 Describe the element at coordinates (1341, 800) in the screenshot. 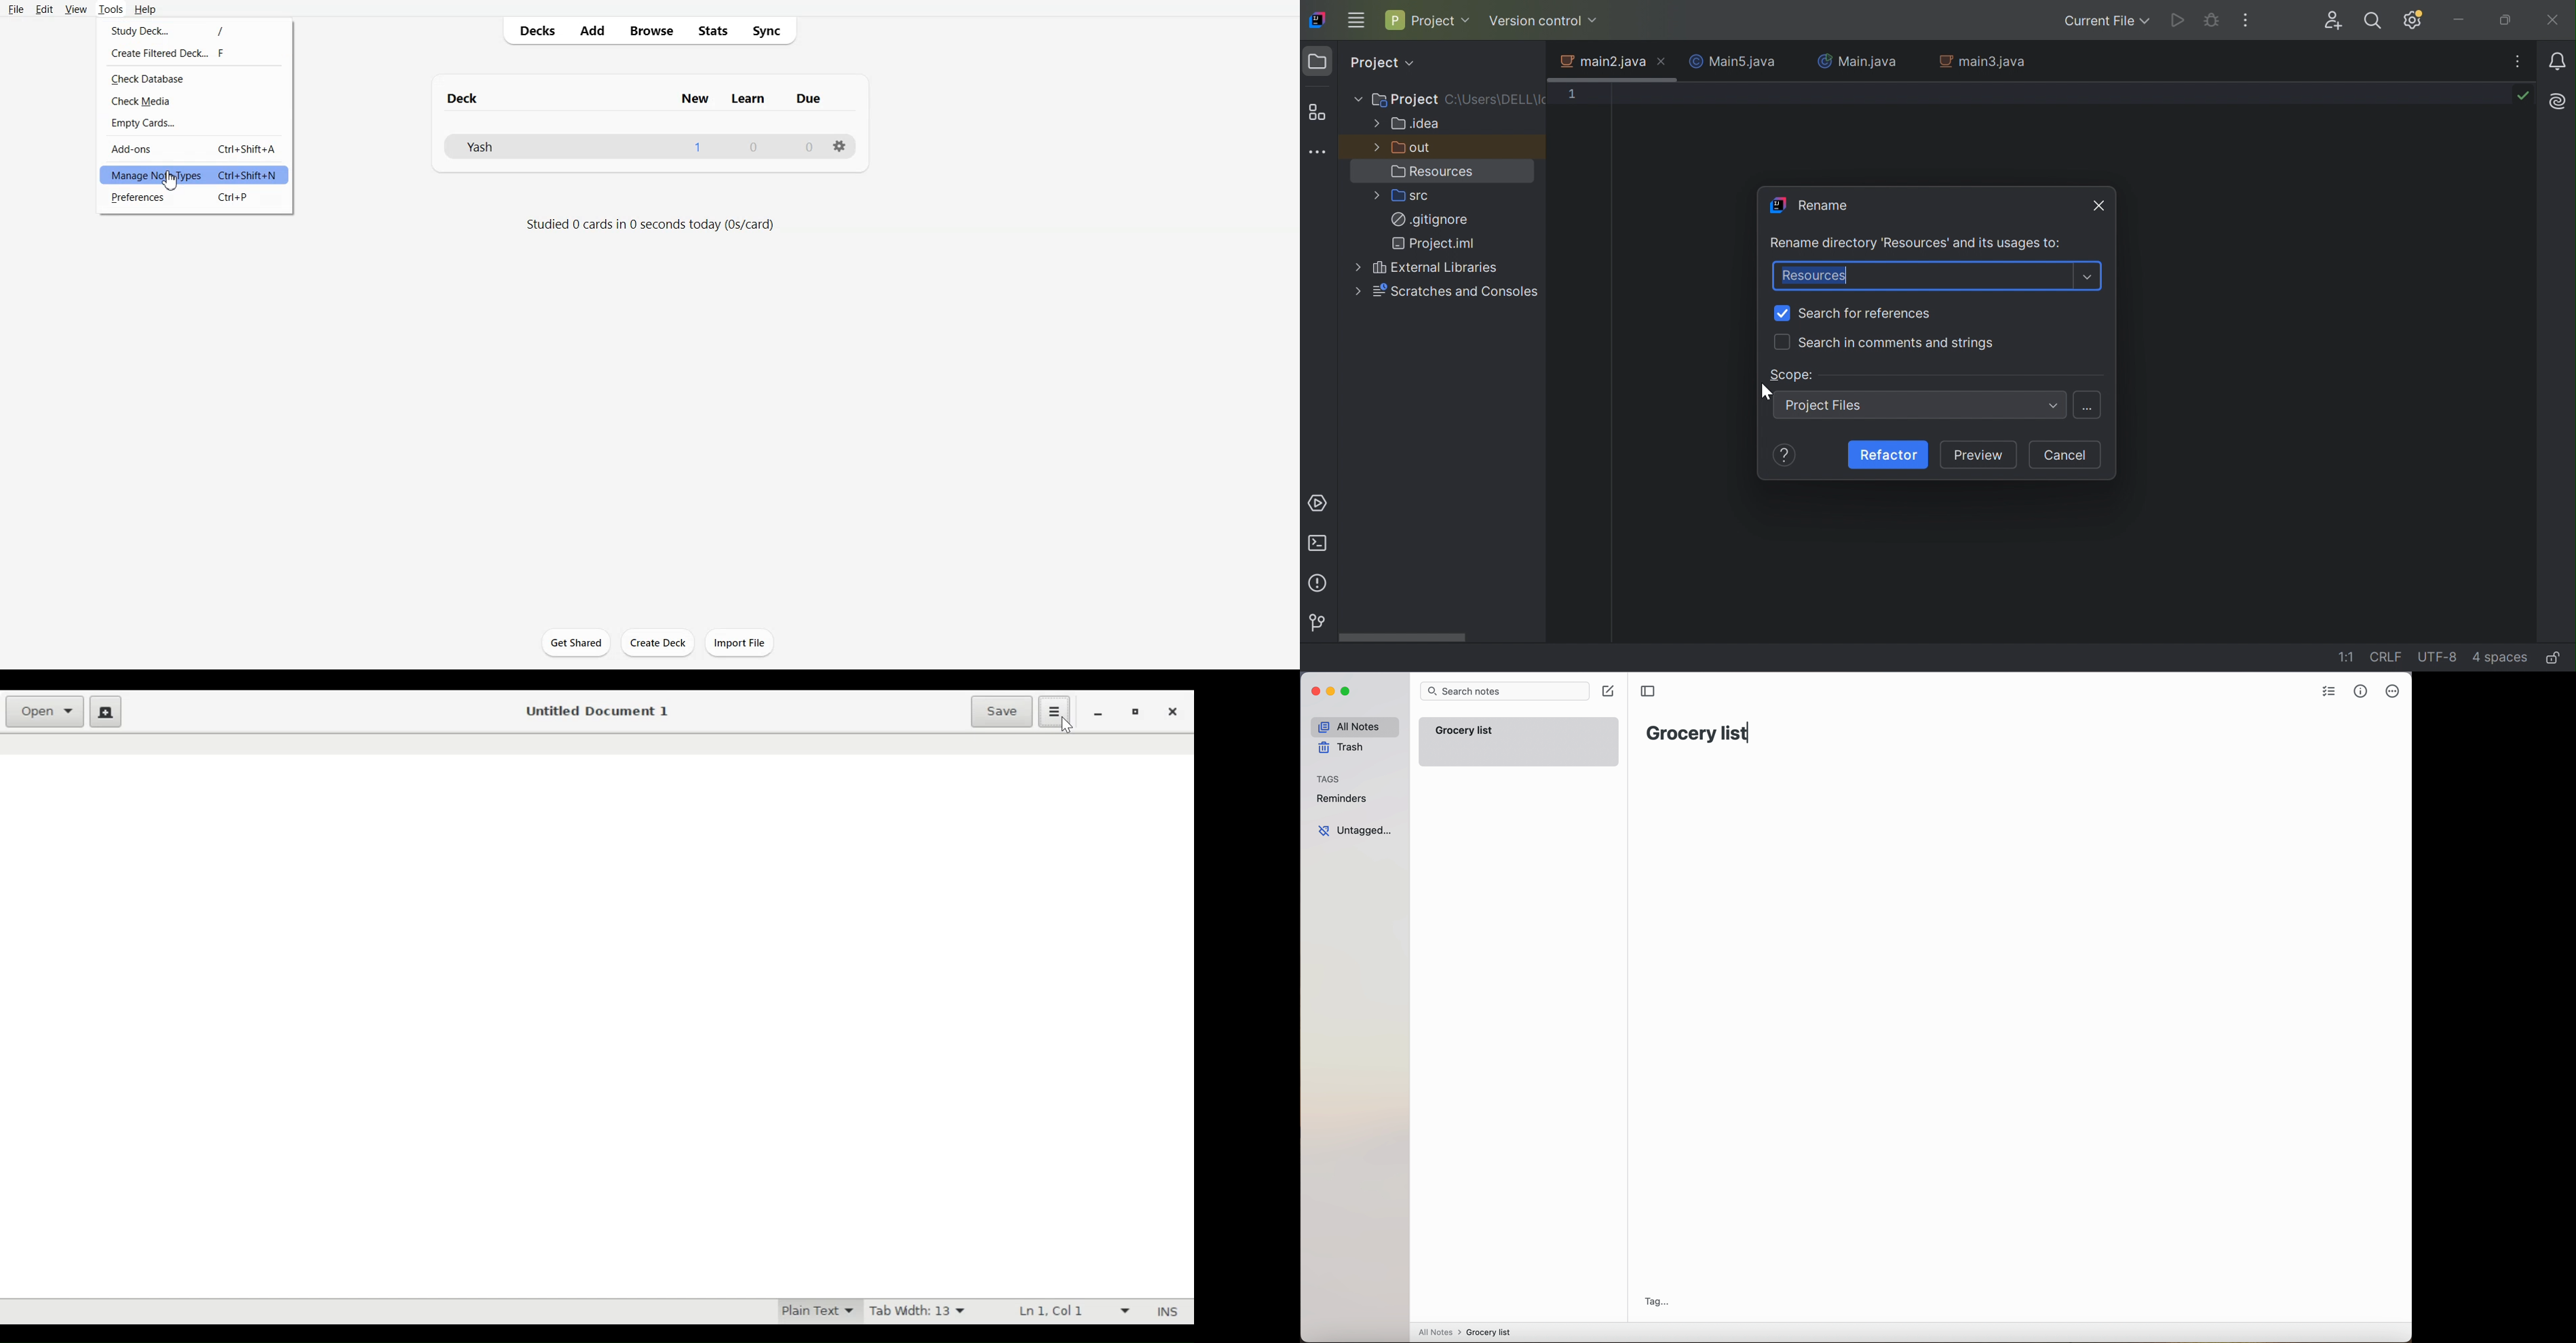

I see `reminders` at that location.